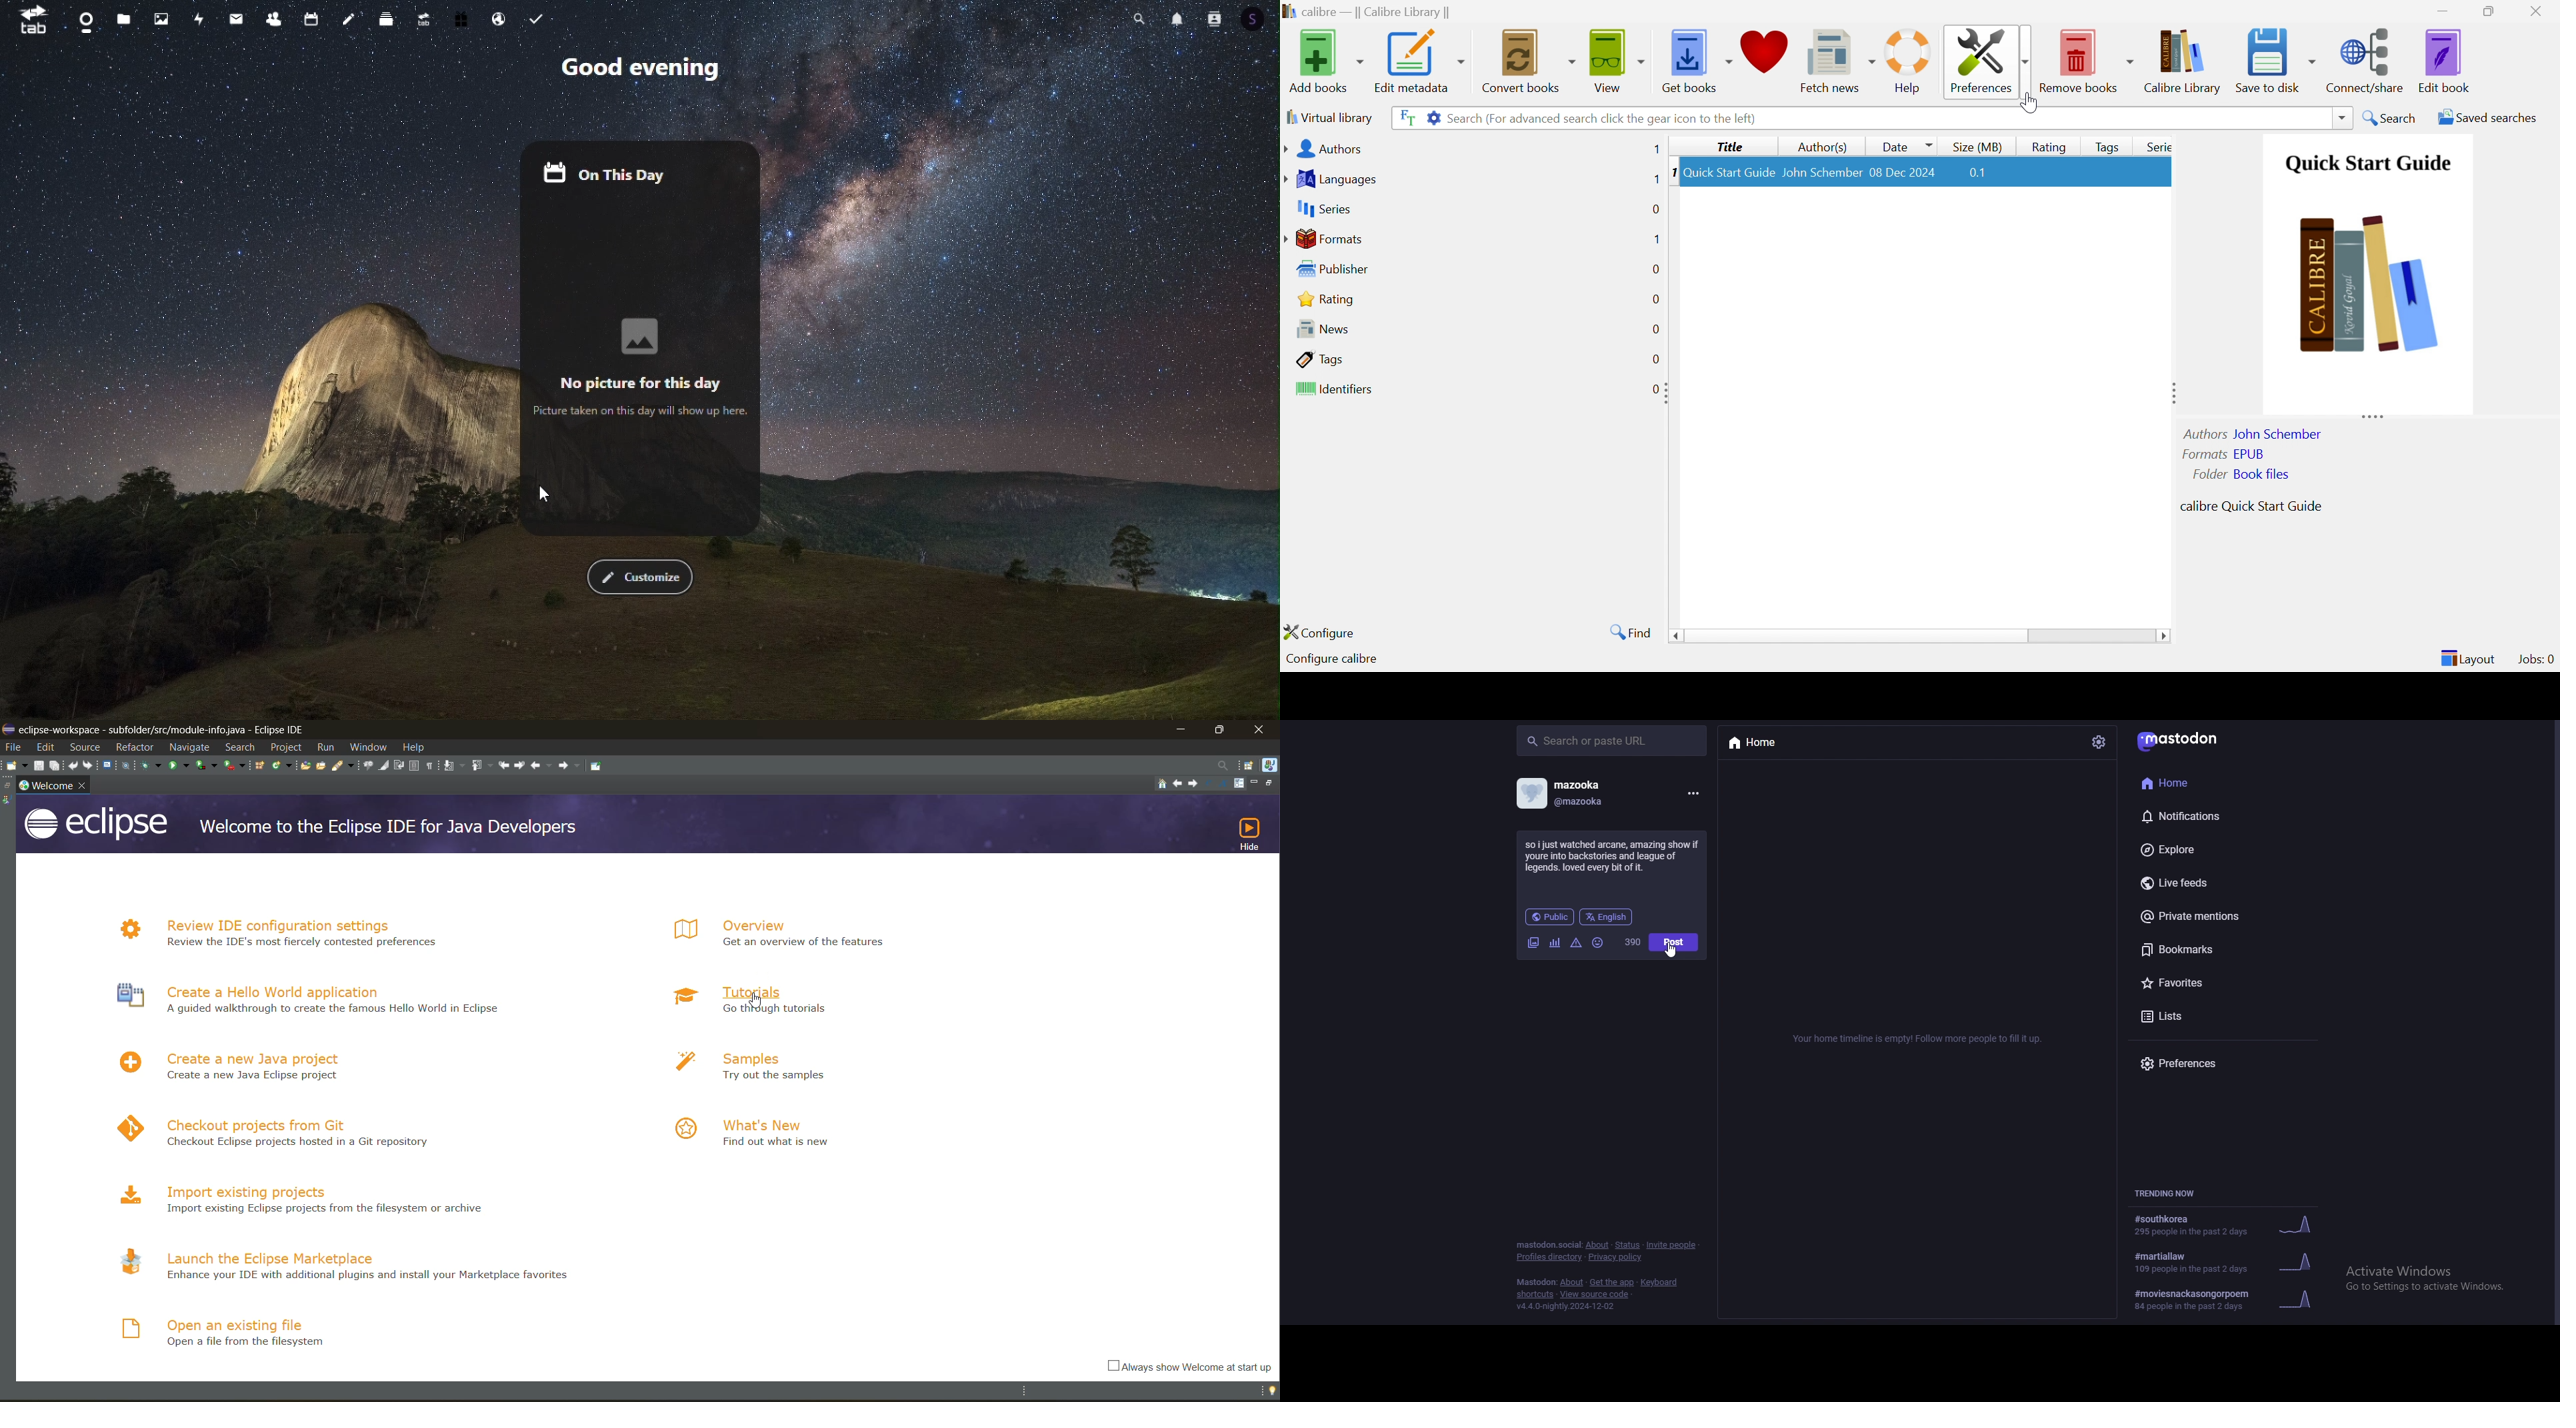 The image size is (2576, 1428). I want to click on mastodon, so click(1534, 1282).